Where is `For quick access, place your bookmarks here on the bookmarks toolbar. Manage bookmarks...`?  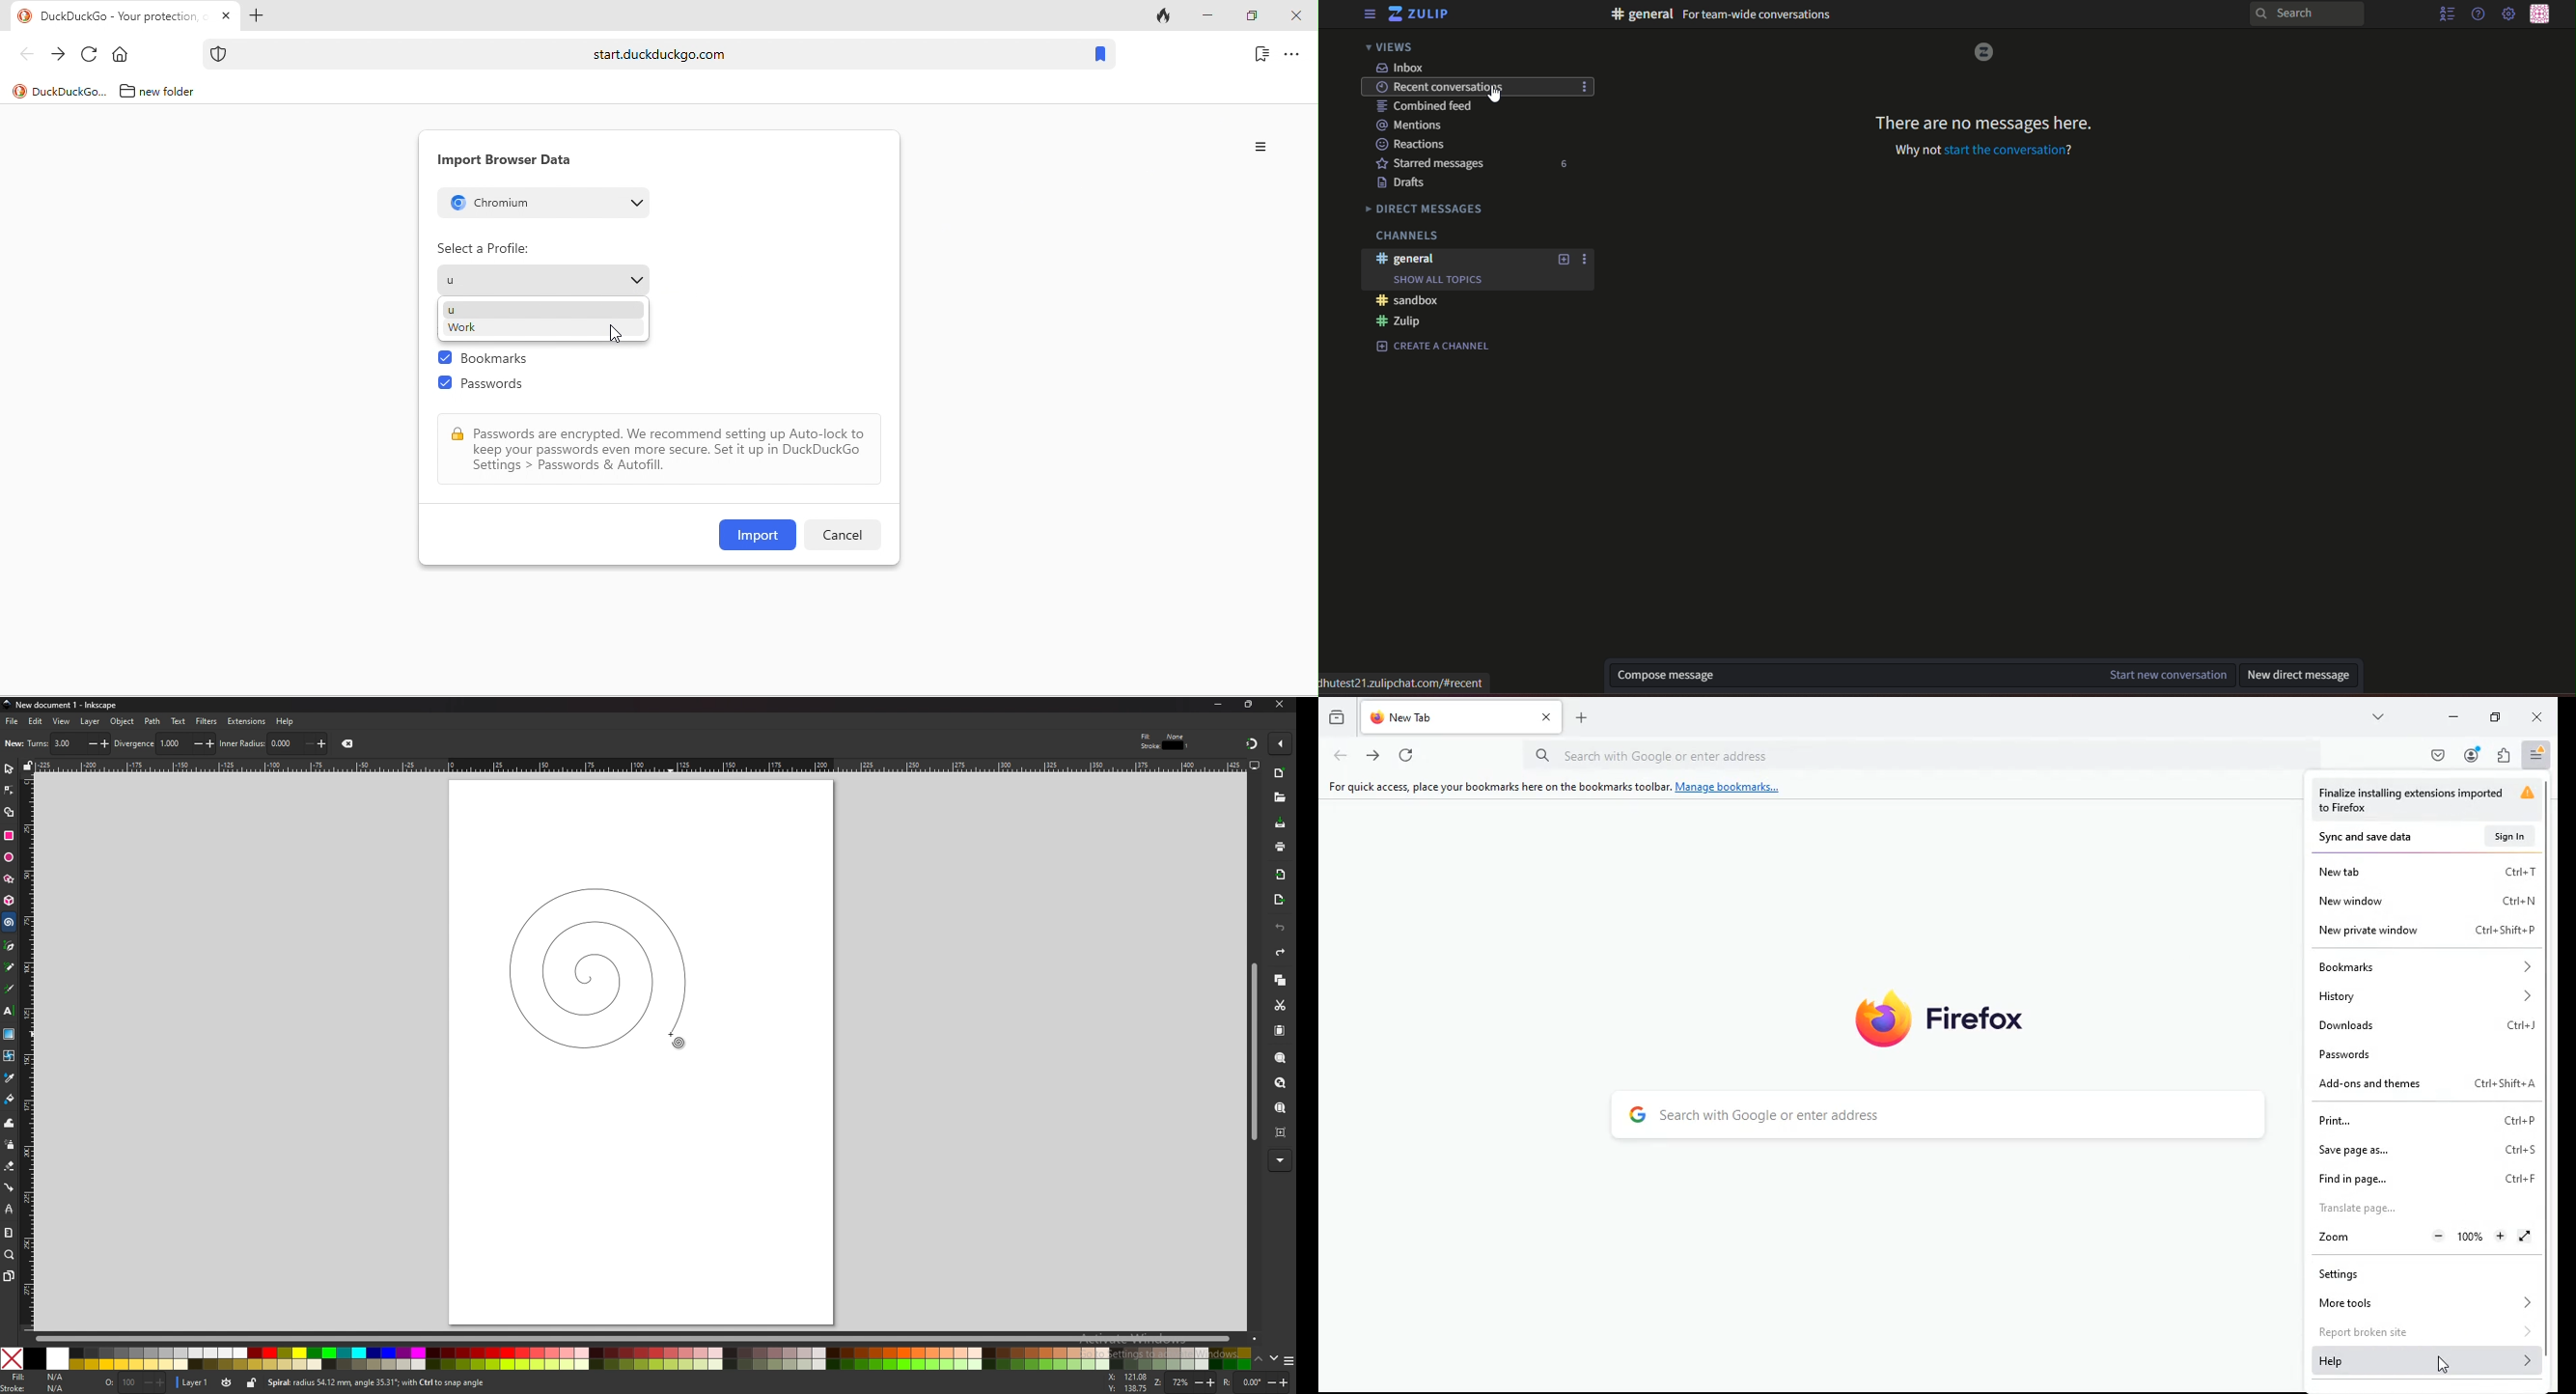 For quick access, place your bookmarks here on the bookmarks toolbar. Manage bookmarks... is located at coordinates (1553, 787).